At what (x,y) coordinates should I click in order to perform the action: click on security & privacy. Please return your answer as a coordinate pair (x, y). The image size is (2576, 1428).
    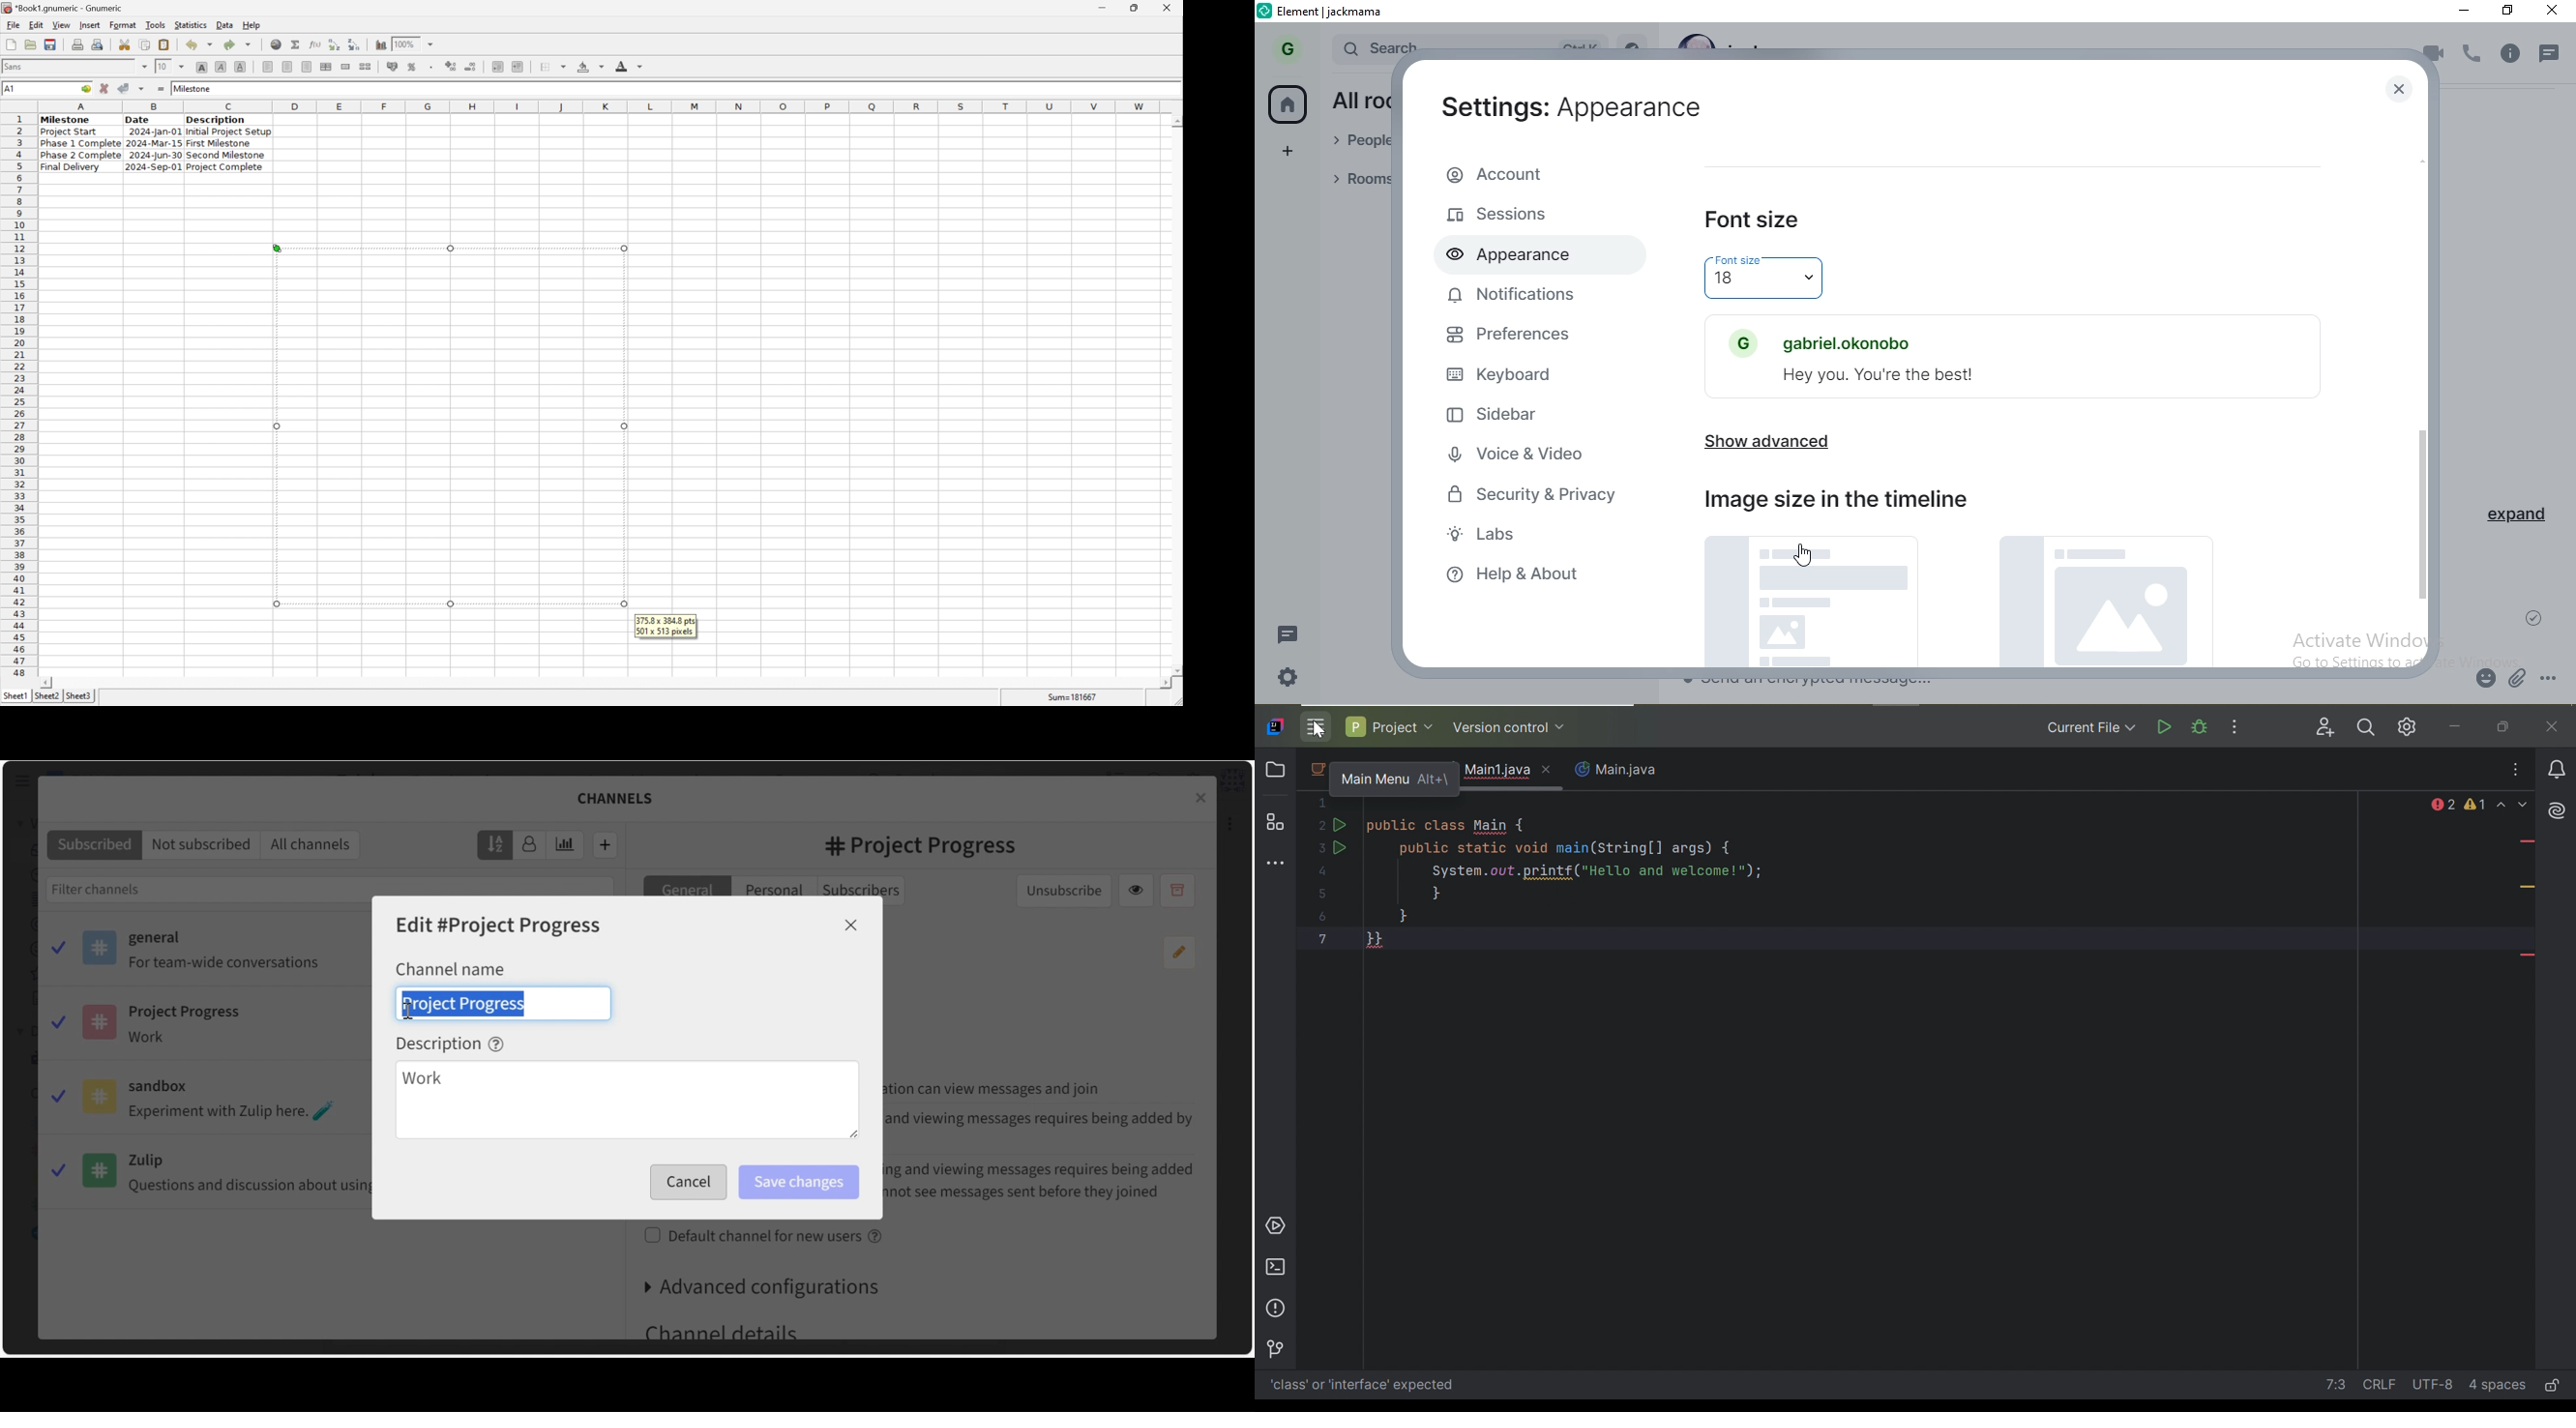
    Looking at the image, I should click on (1531, 488).